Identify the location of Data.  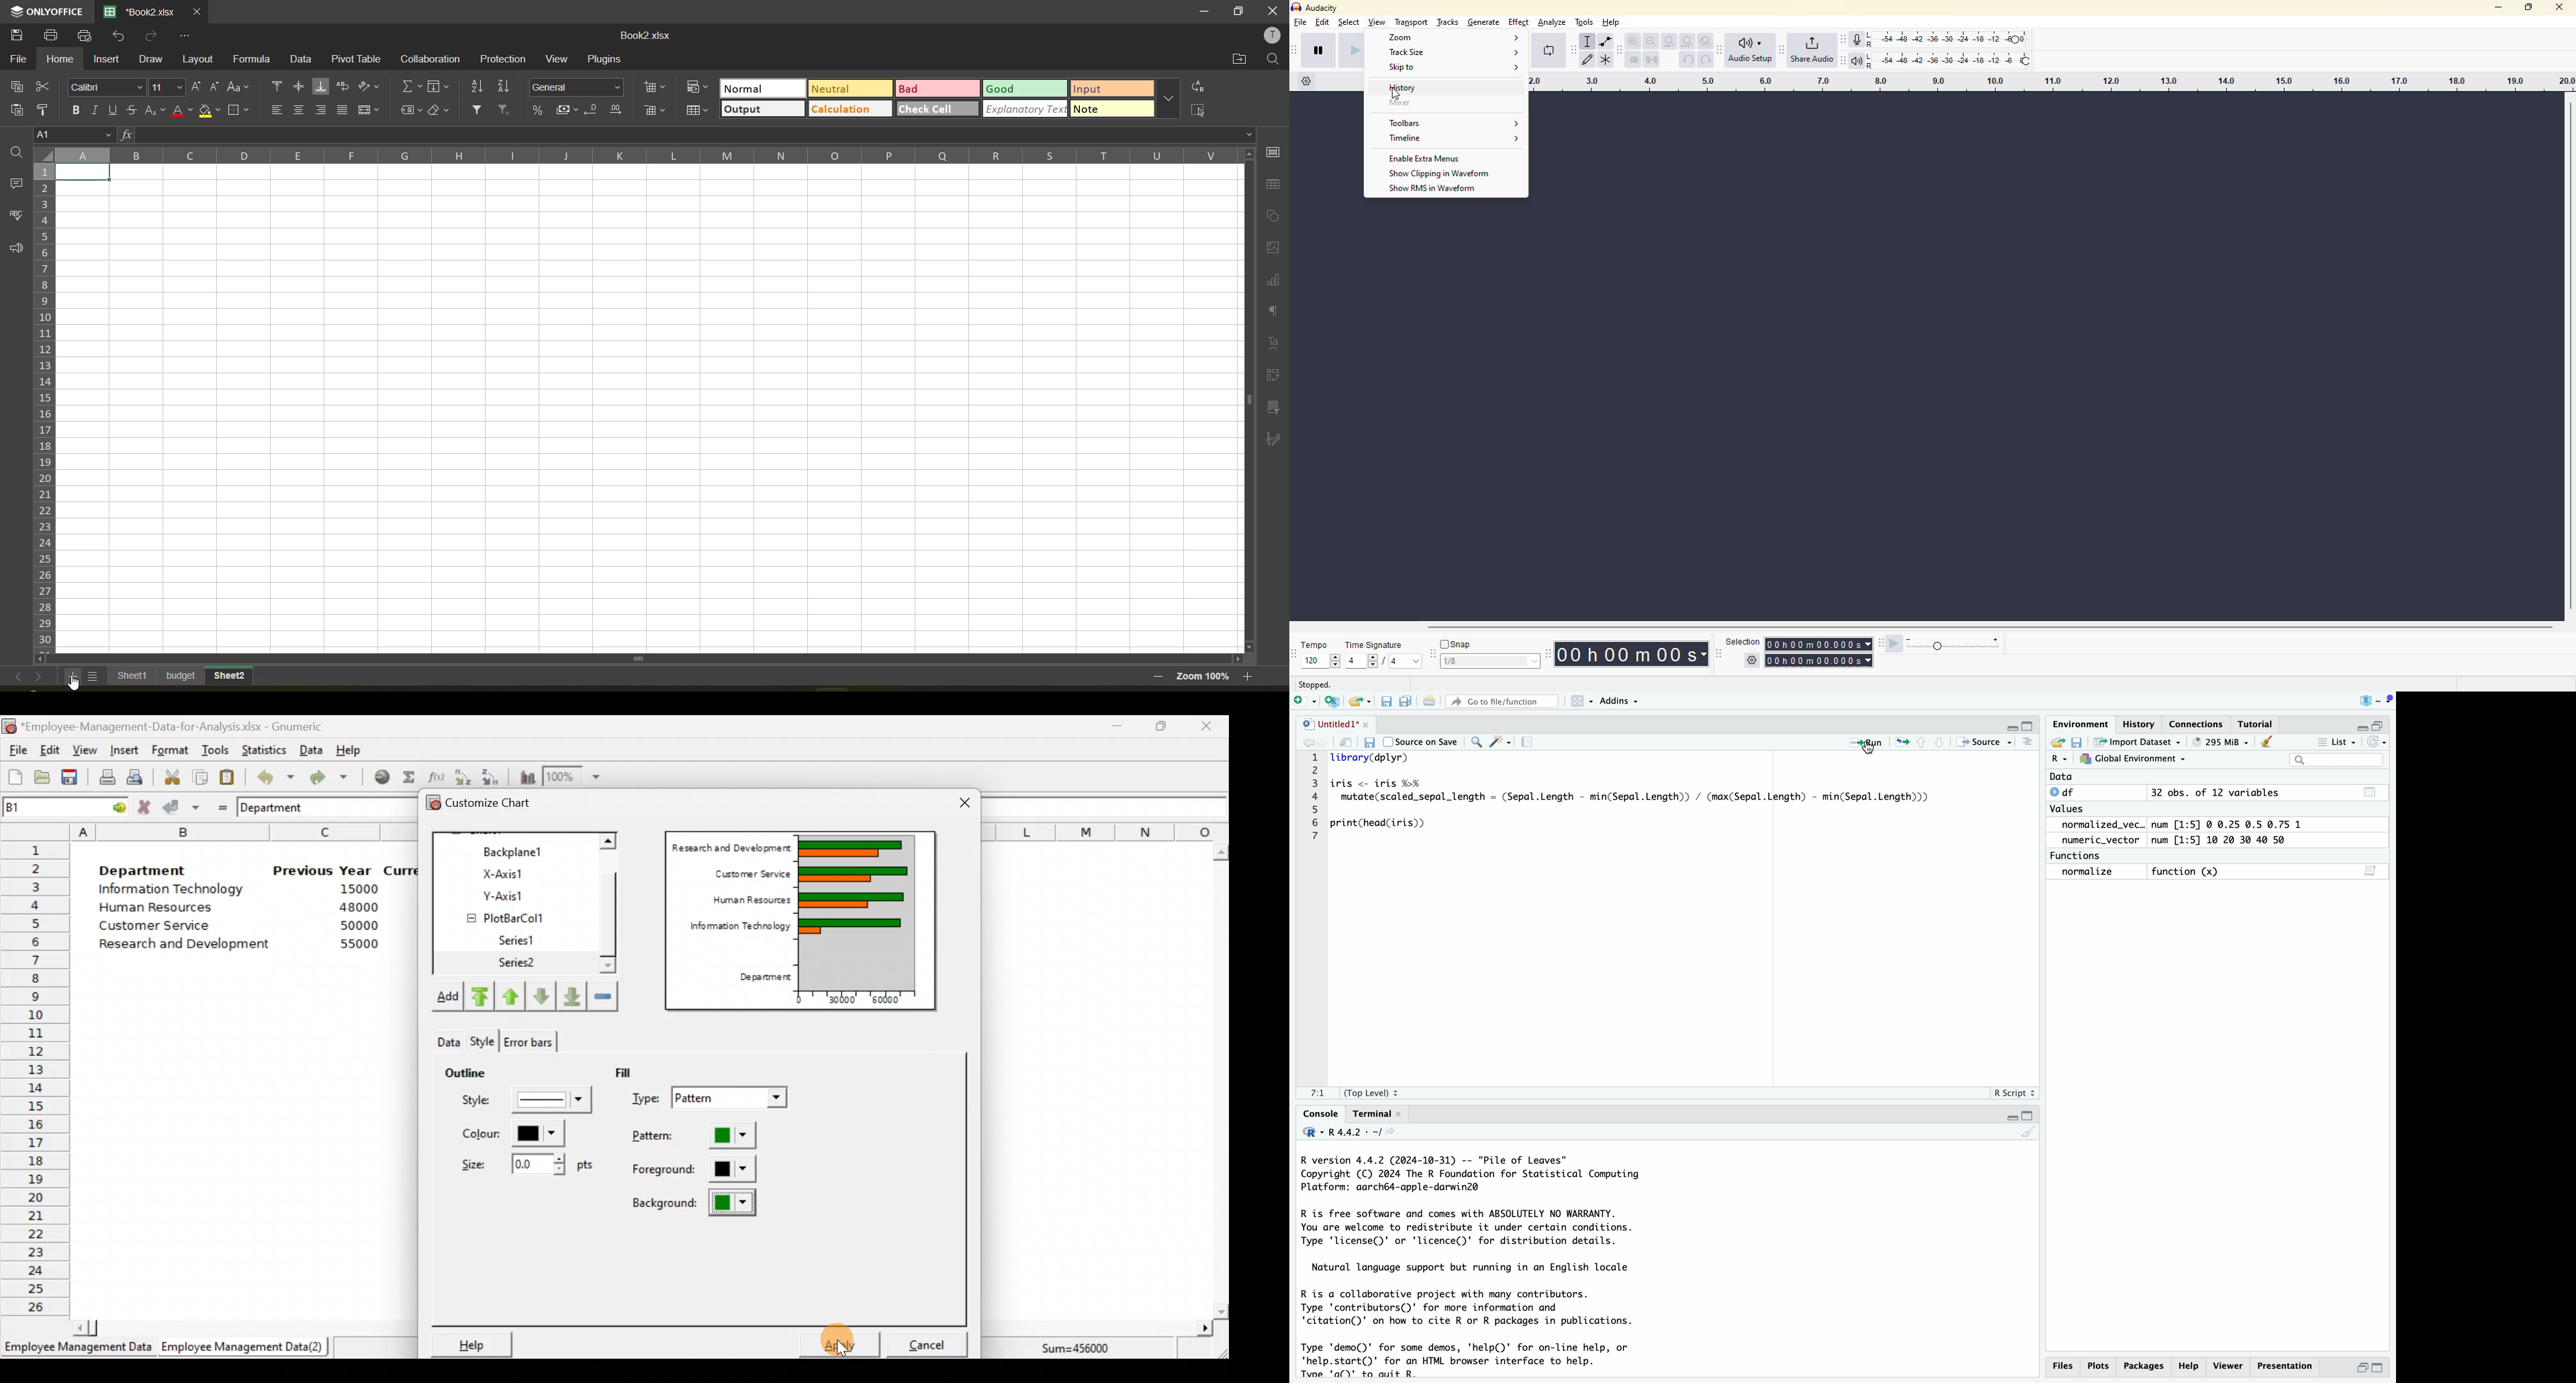
(2061, 777).